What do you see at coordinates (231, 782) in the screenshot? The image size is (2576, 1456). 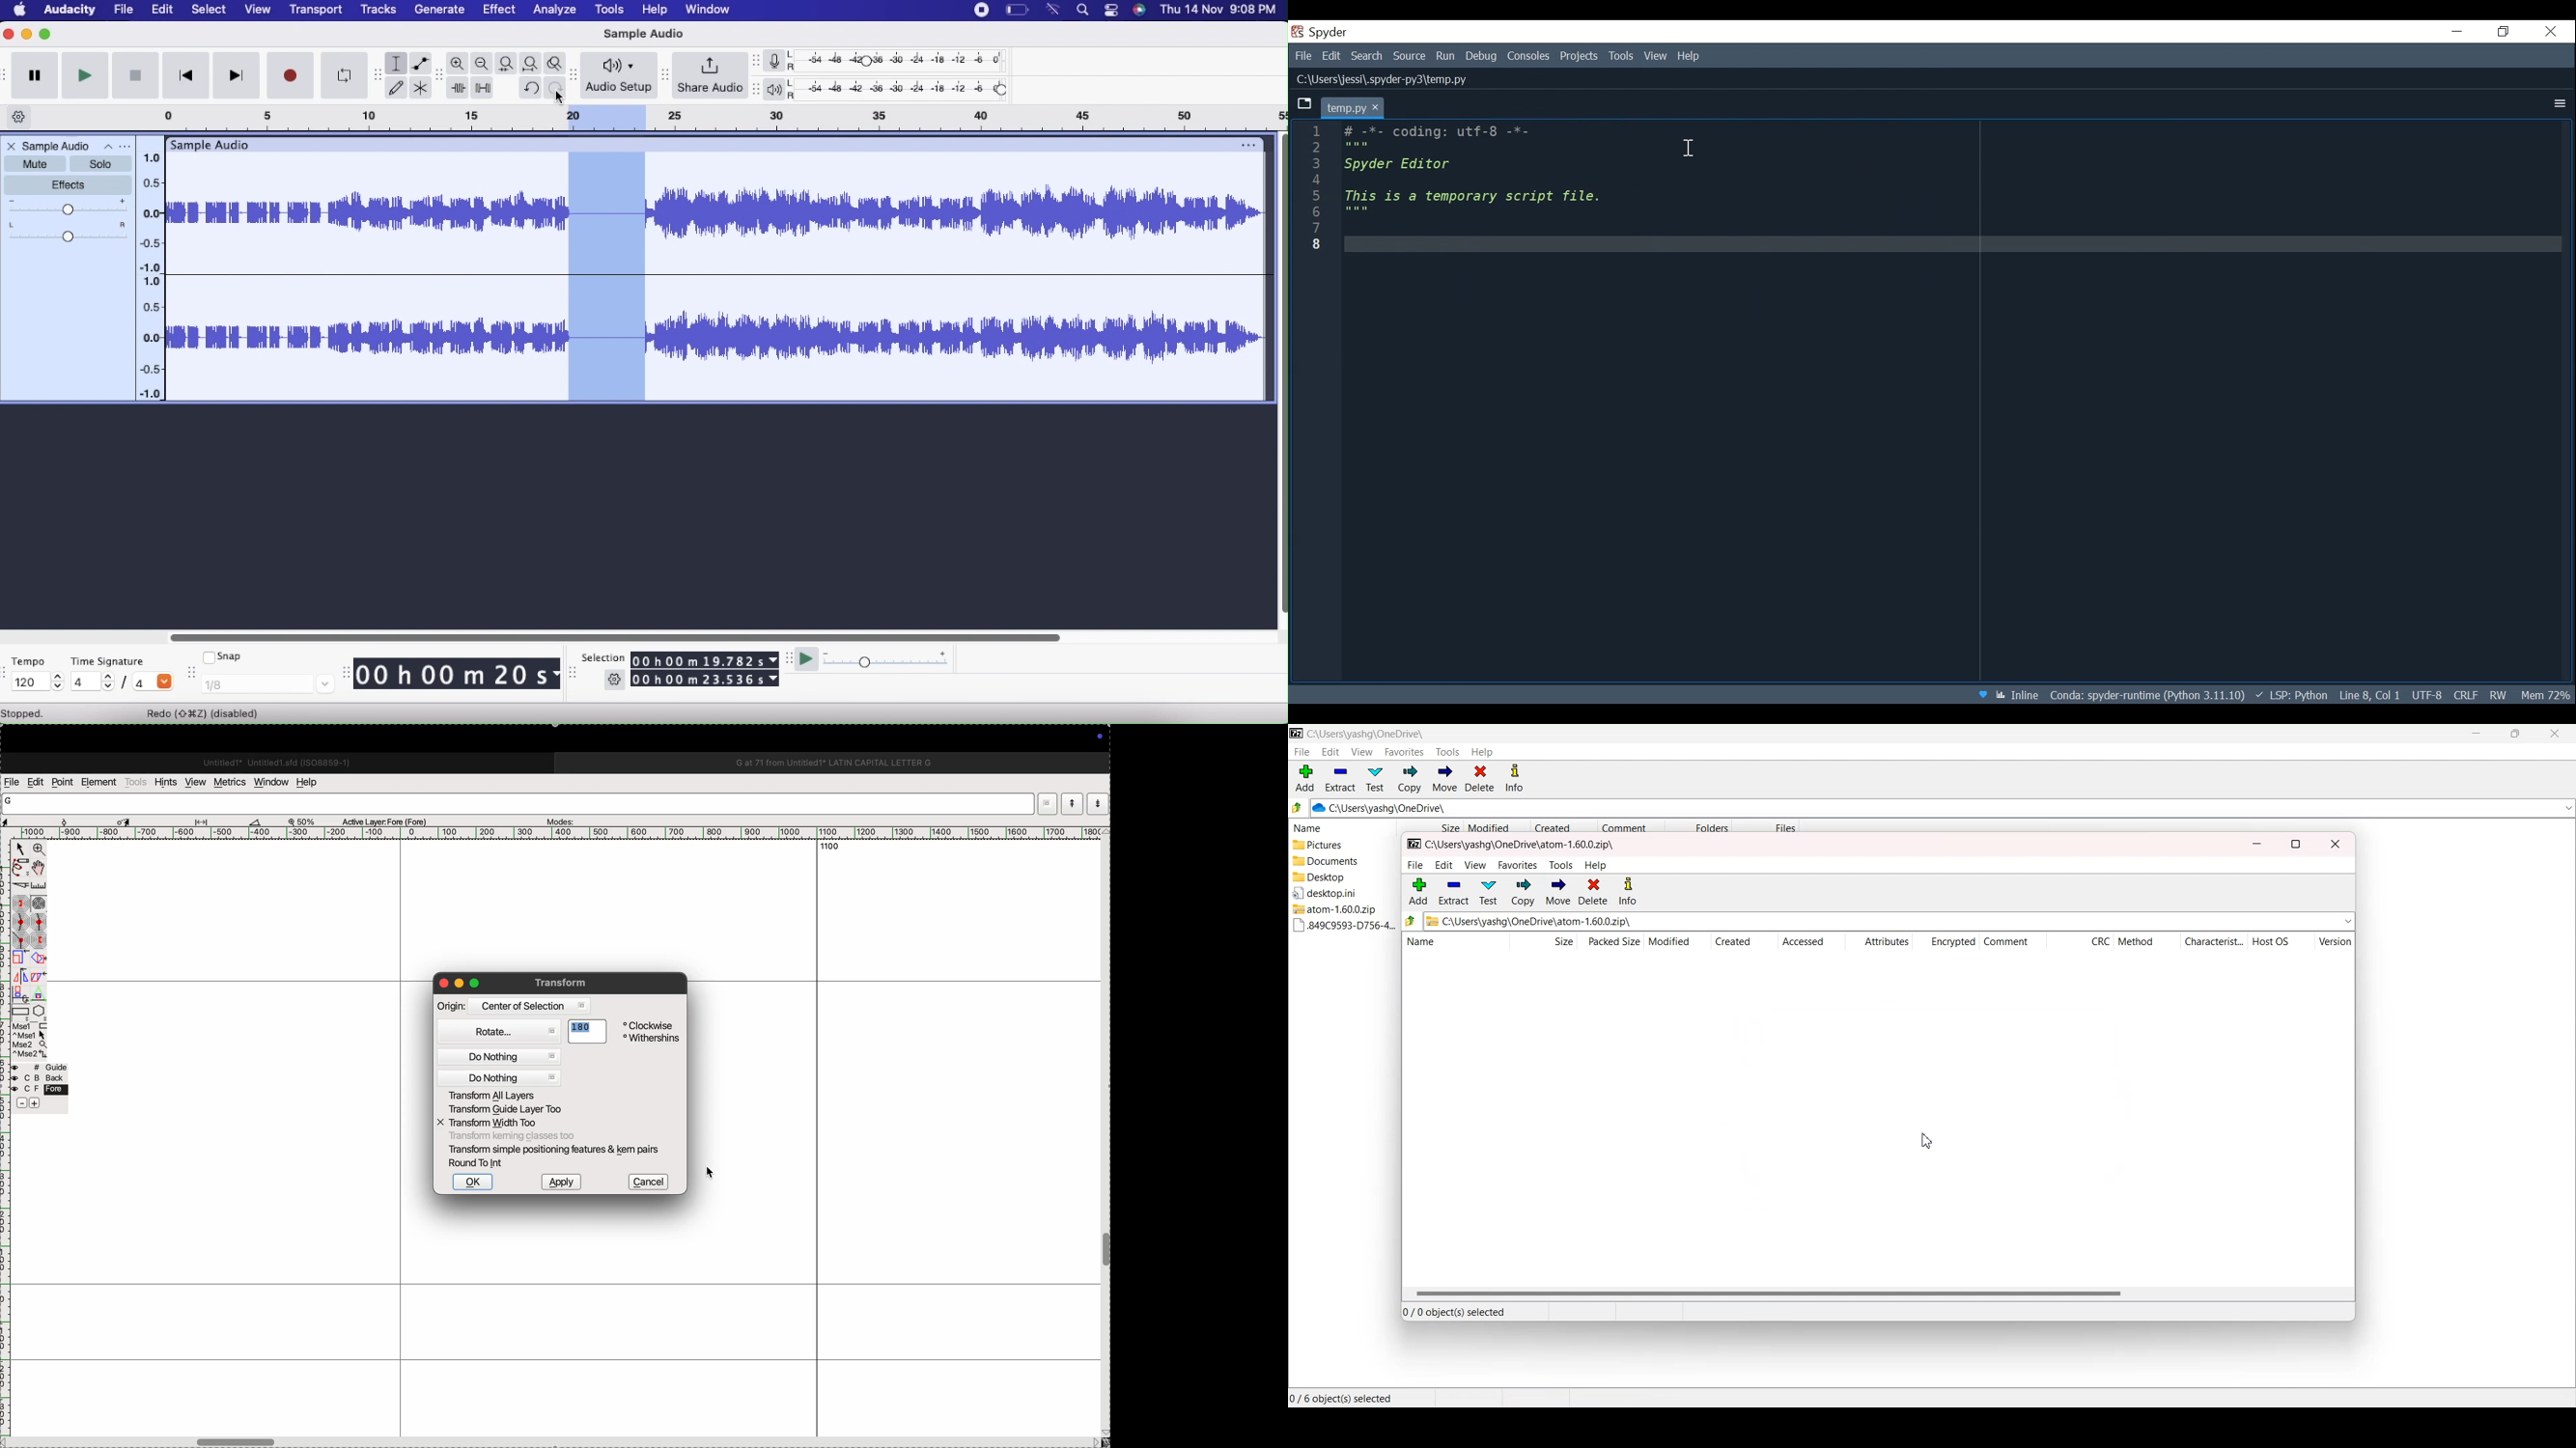 I see `metrics` at bounding box center [231, 782].